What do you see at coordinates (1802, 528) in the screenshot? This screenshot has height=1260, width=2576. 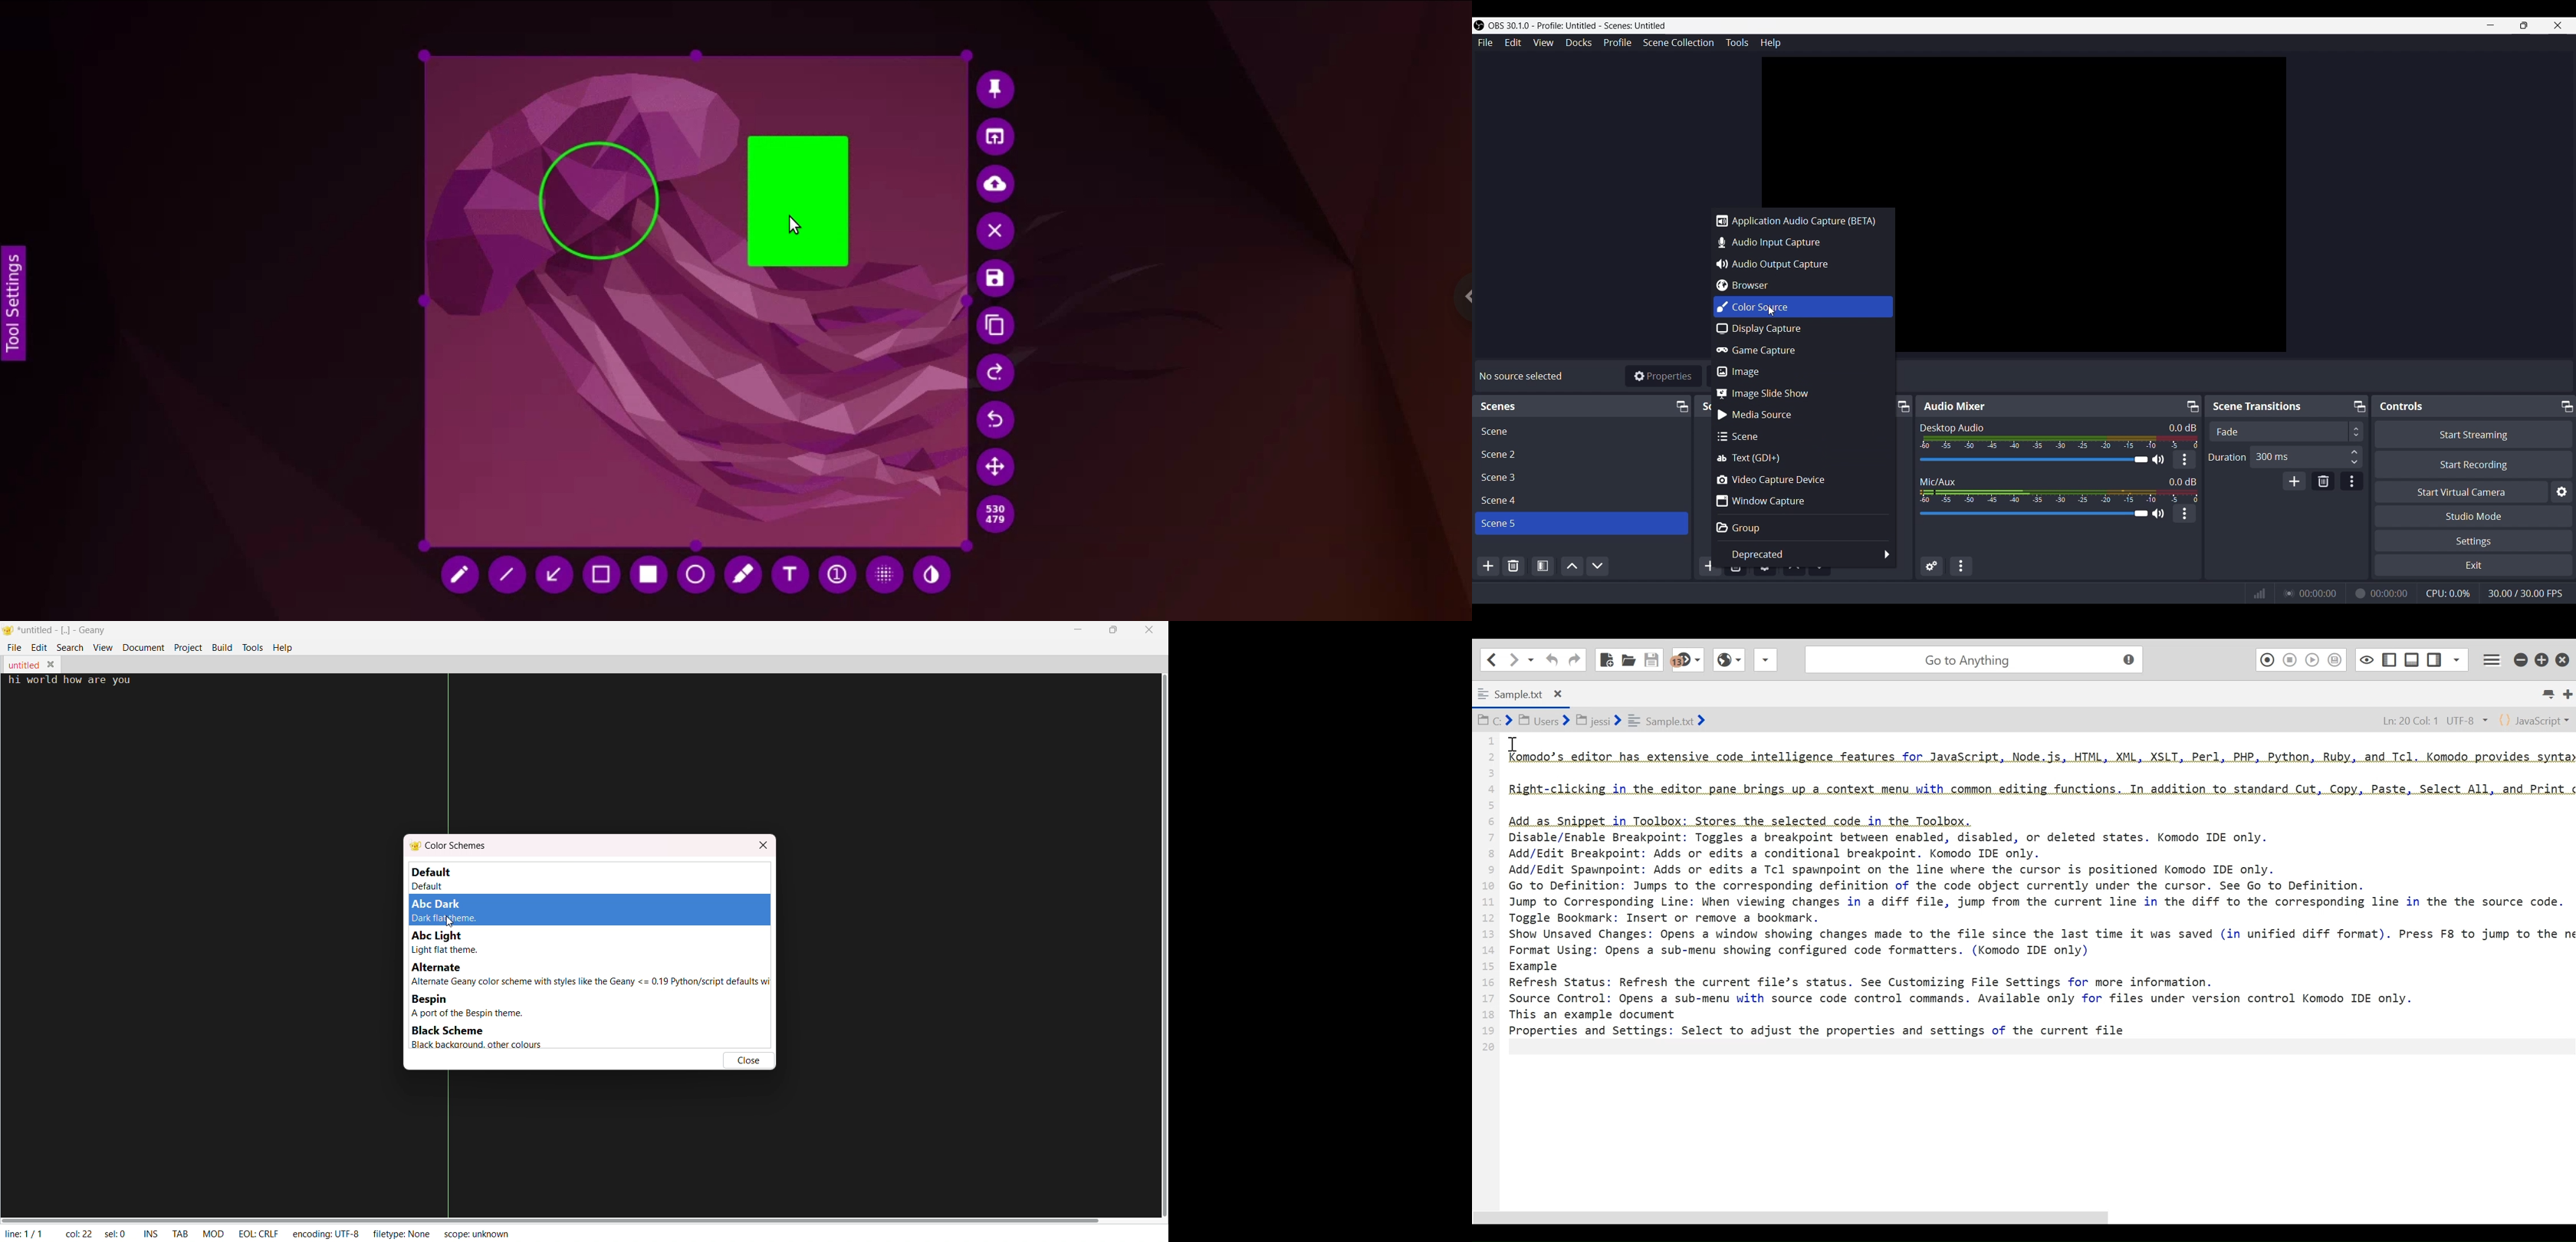 I see `Group` at bounding box center [1802, 528].